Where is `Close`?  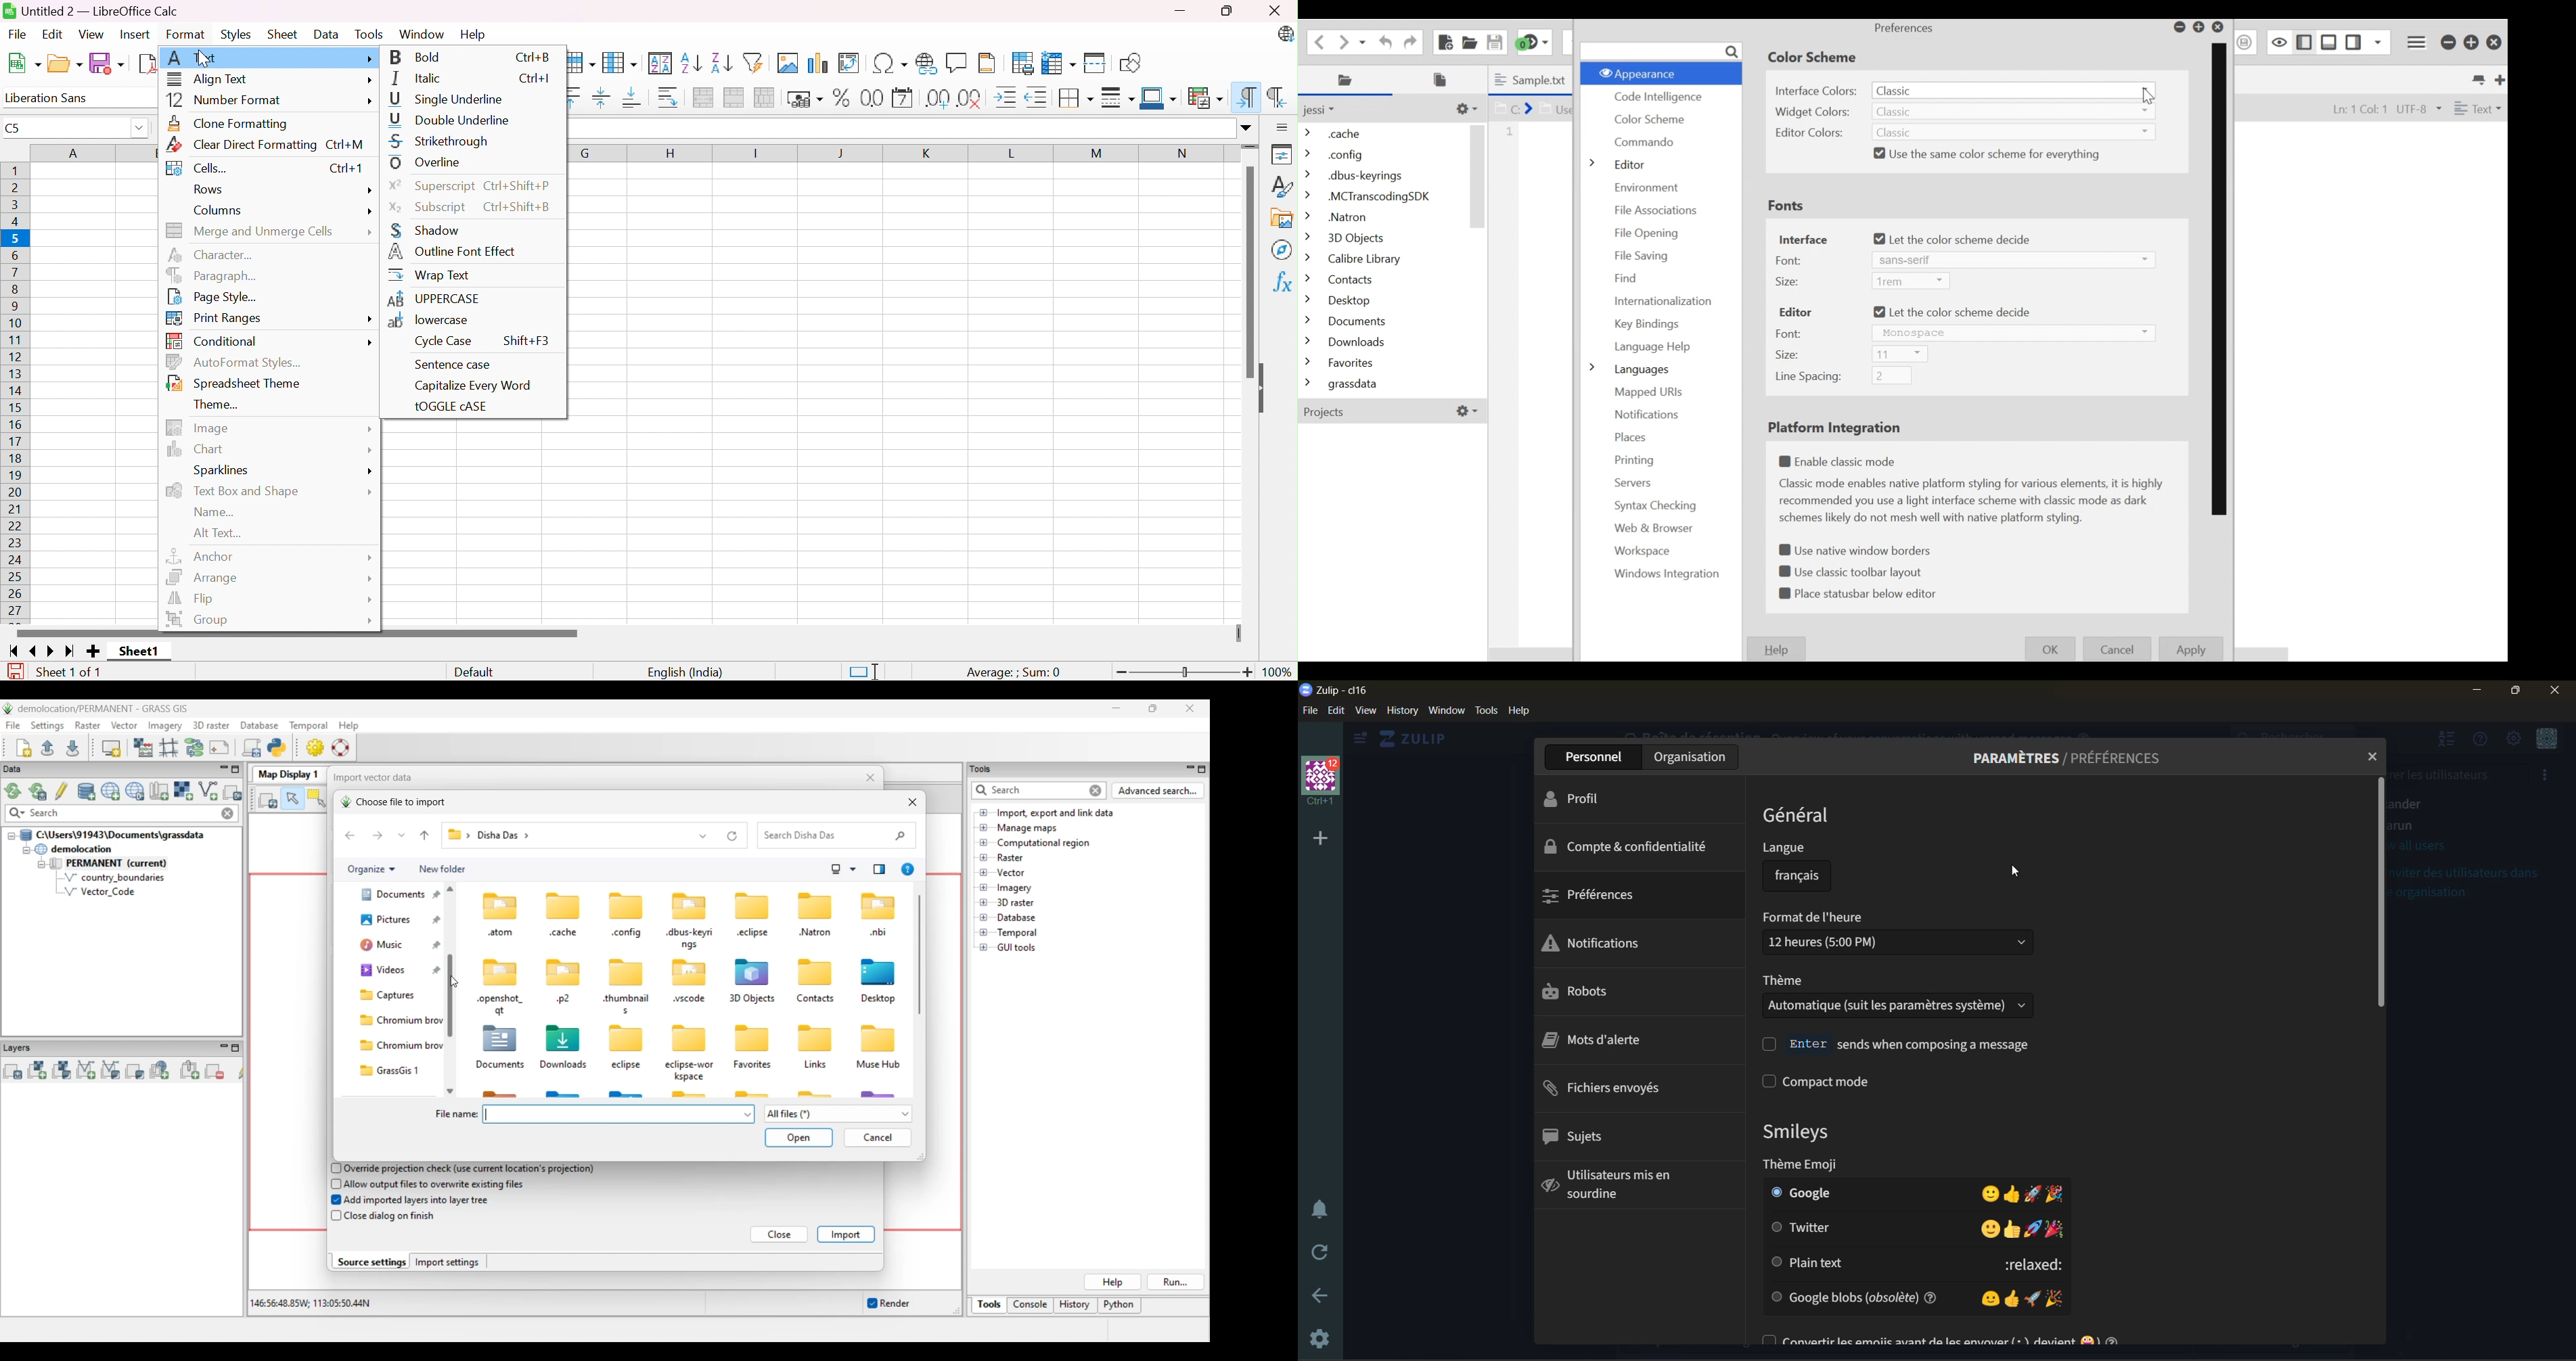
Close is located at coordinates (2494, 43).